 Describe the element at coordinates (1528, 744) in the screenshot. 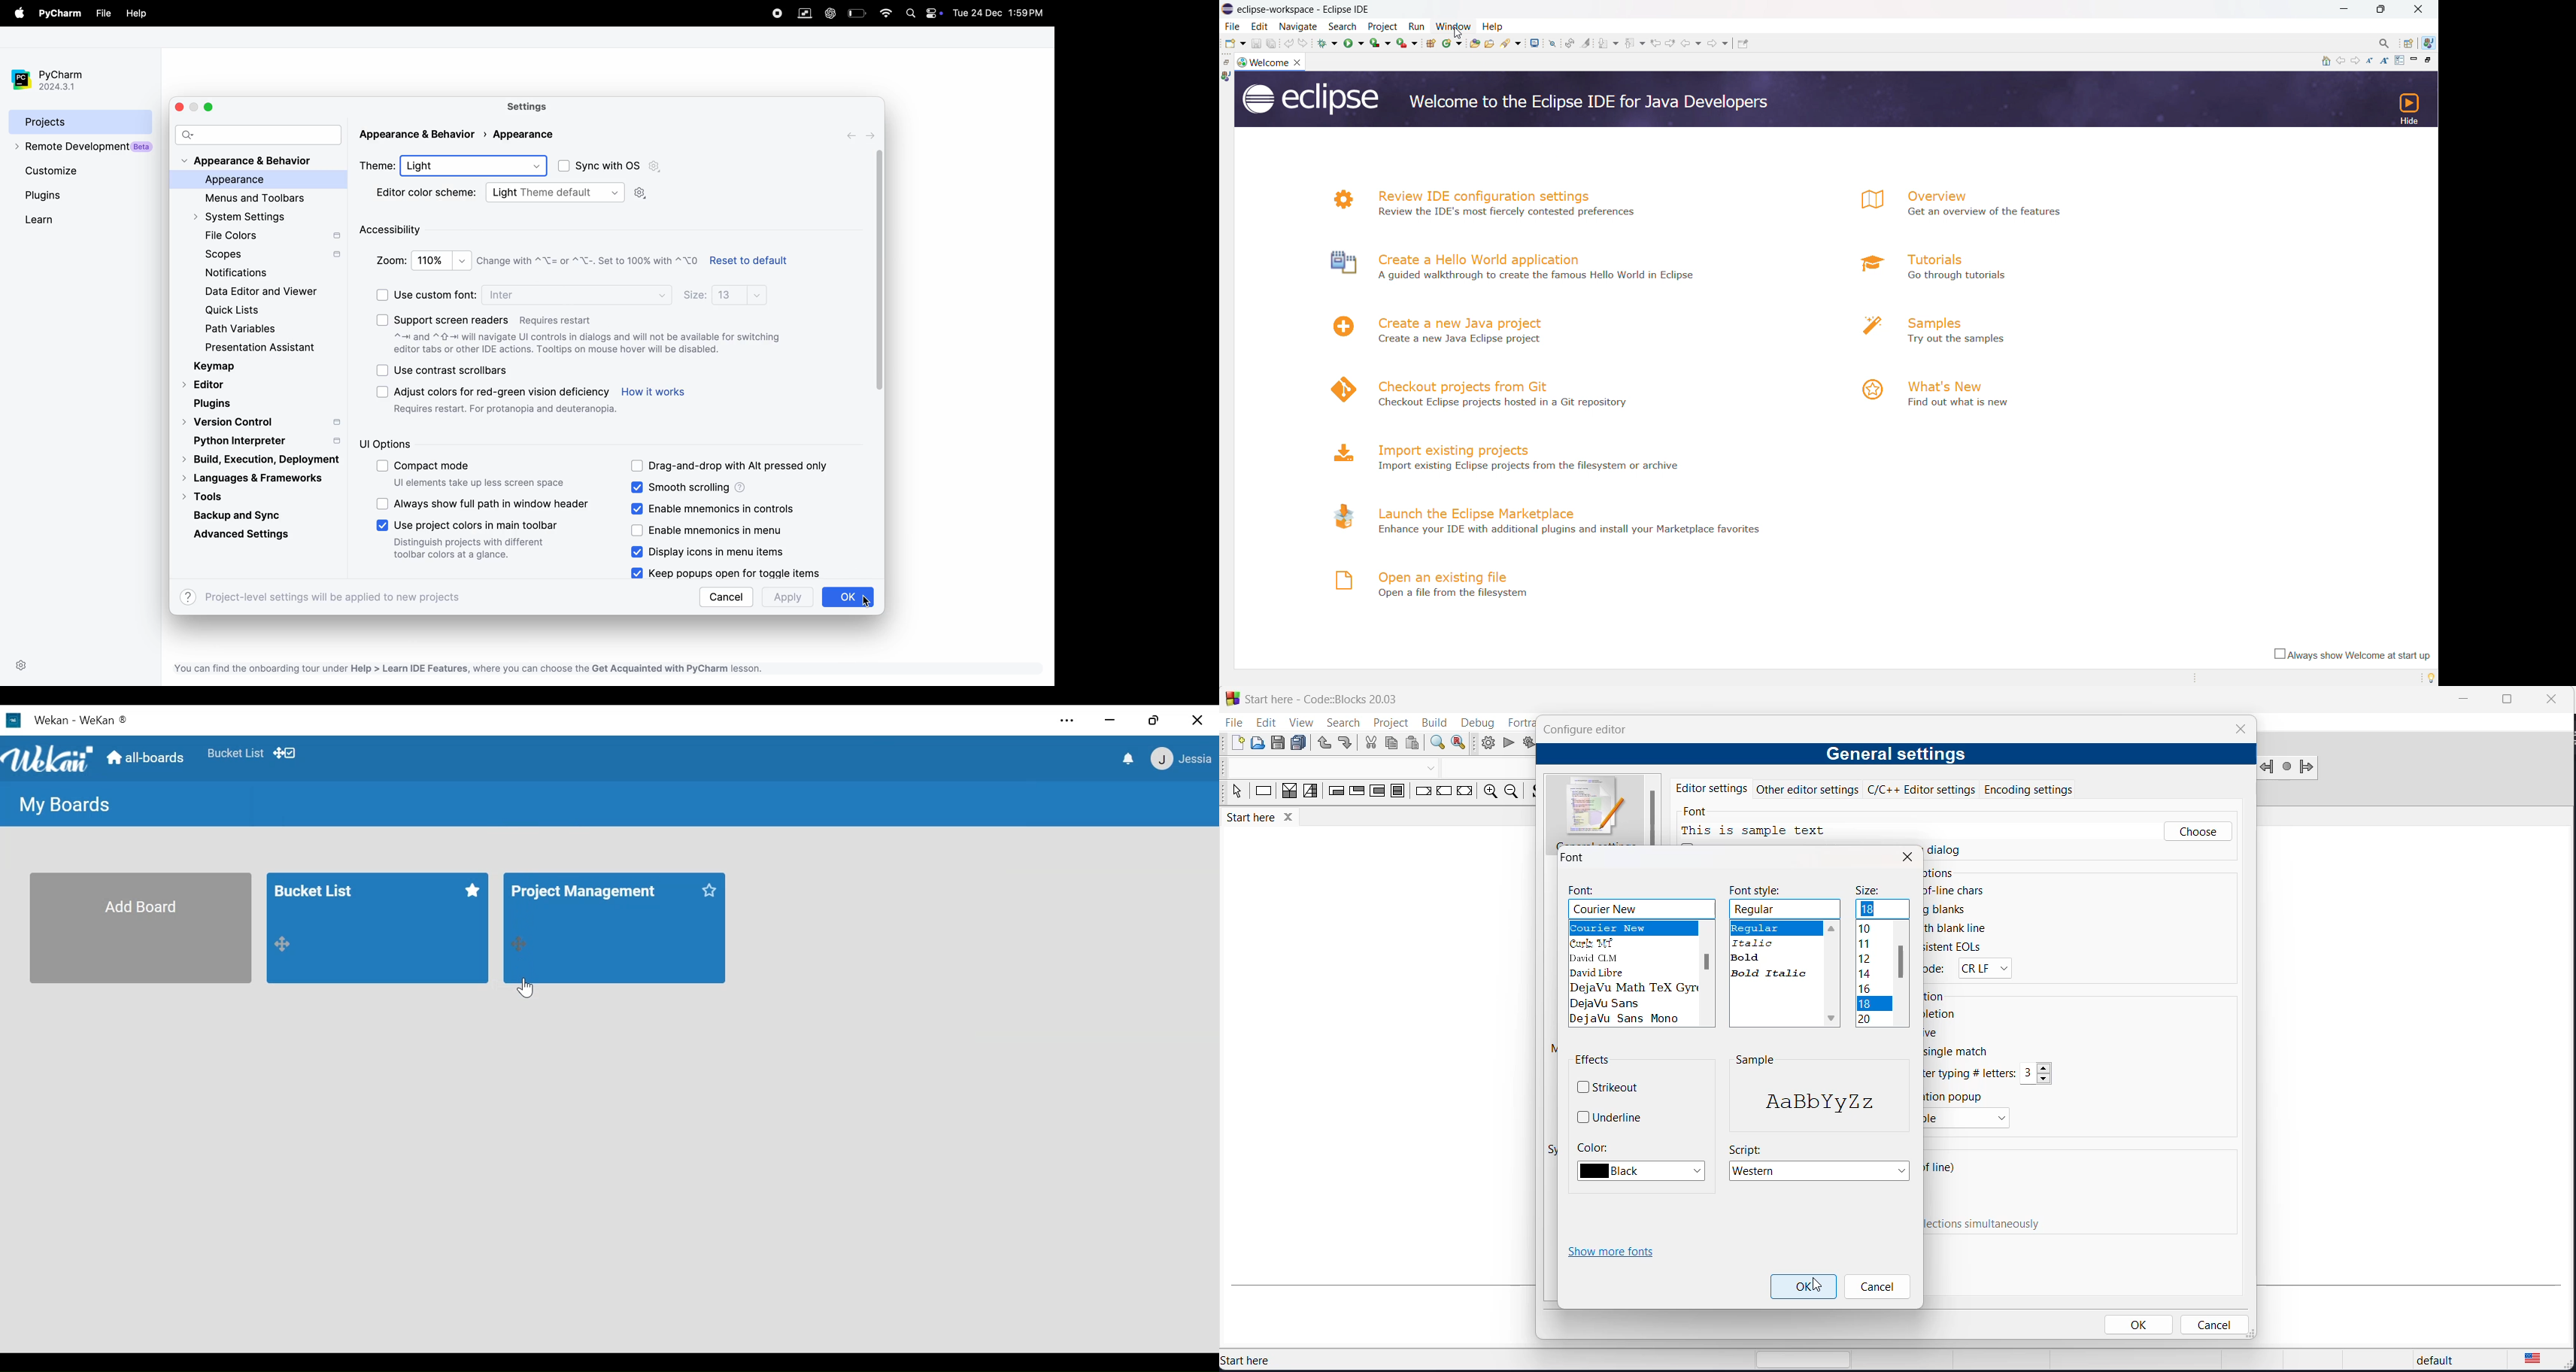

I see `build and run` at that location.